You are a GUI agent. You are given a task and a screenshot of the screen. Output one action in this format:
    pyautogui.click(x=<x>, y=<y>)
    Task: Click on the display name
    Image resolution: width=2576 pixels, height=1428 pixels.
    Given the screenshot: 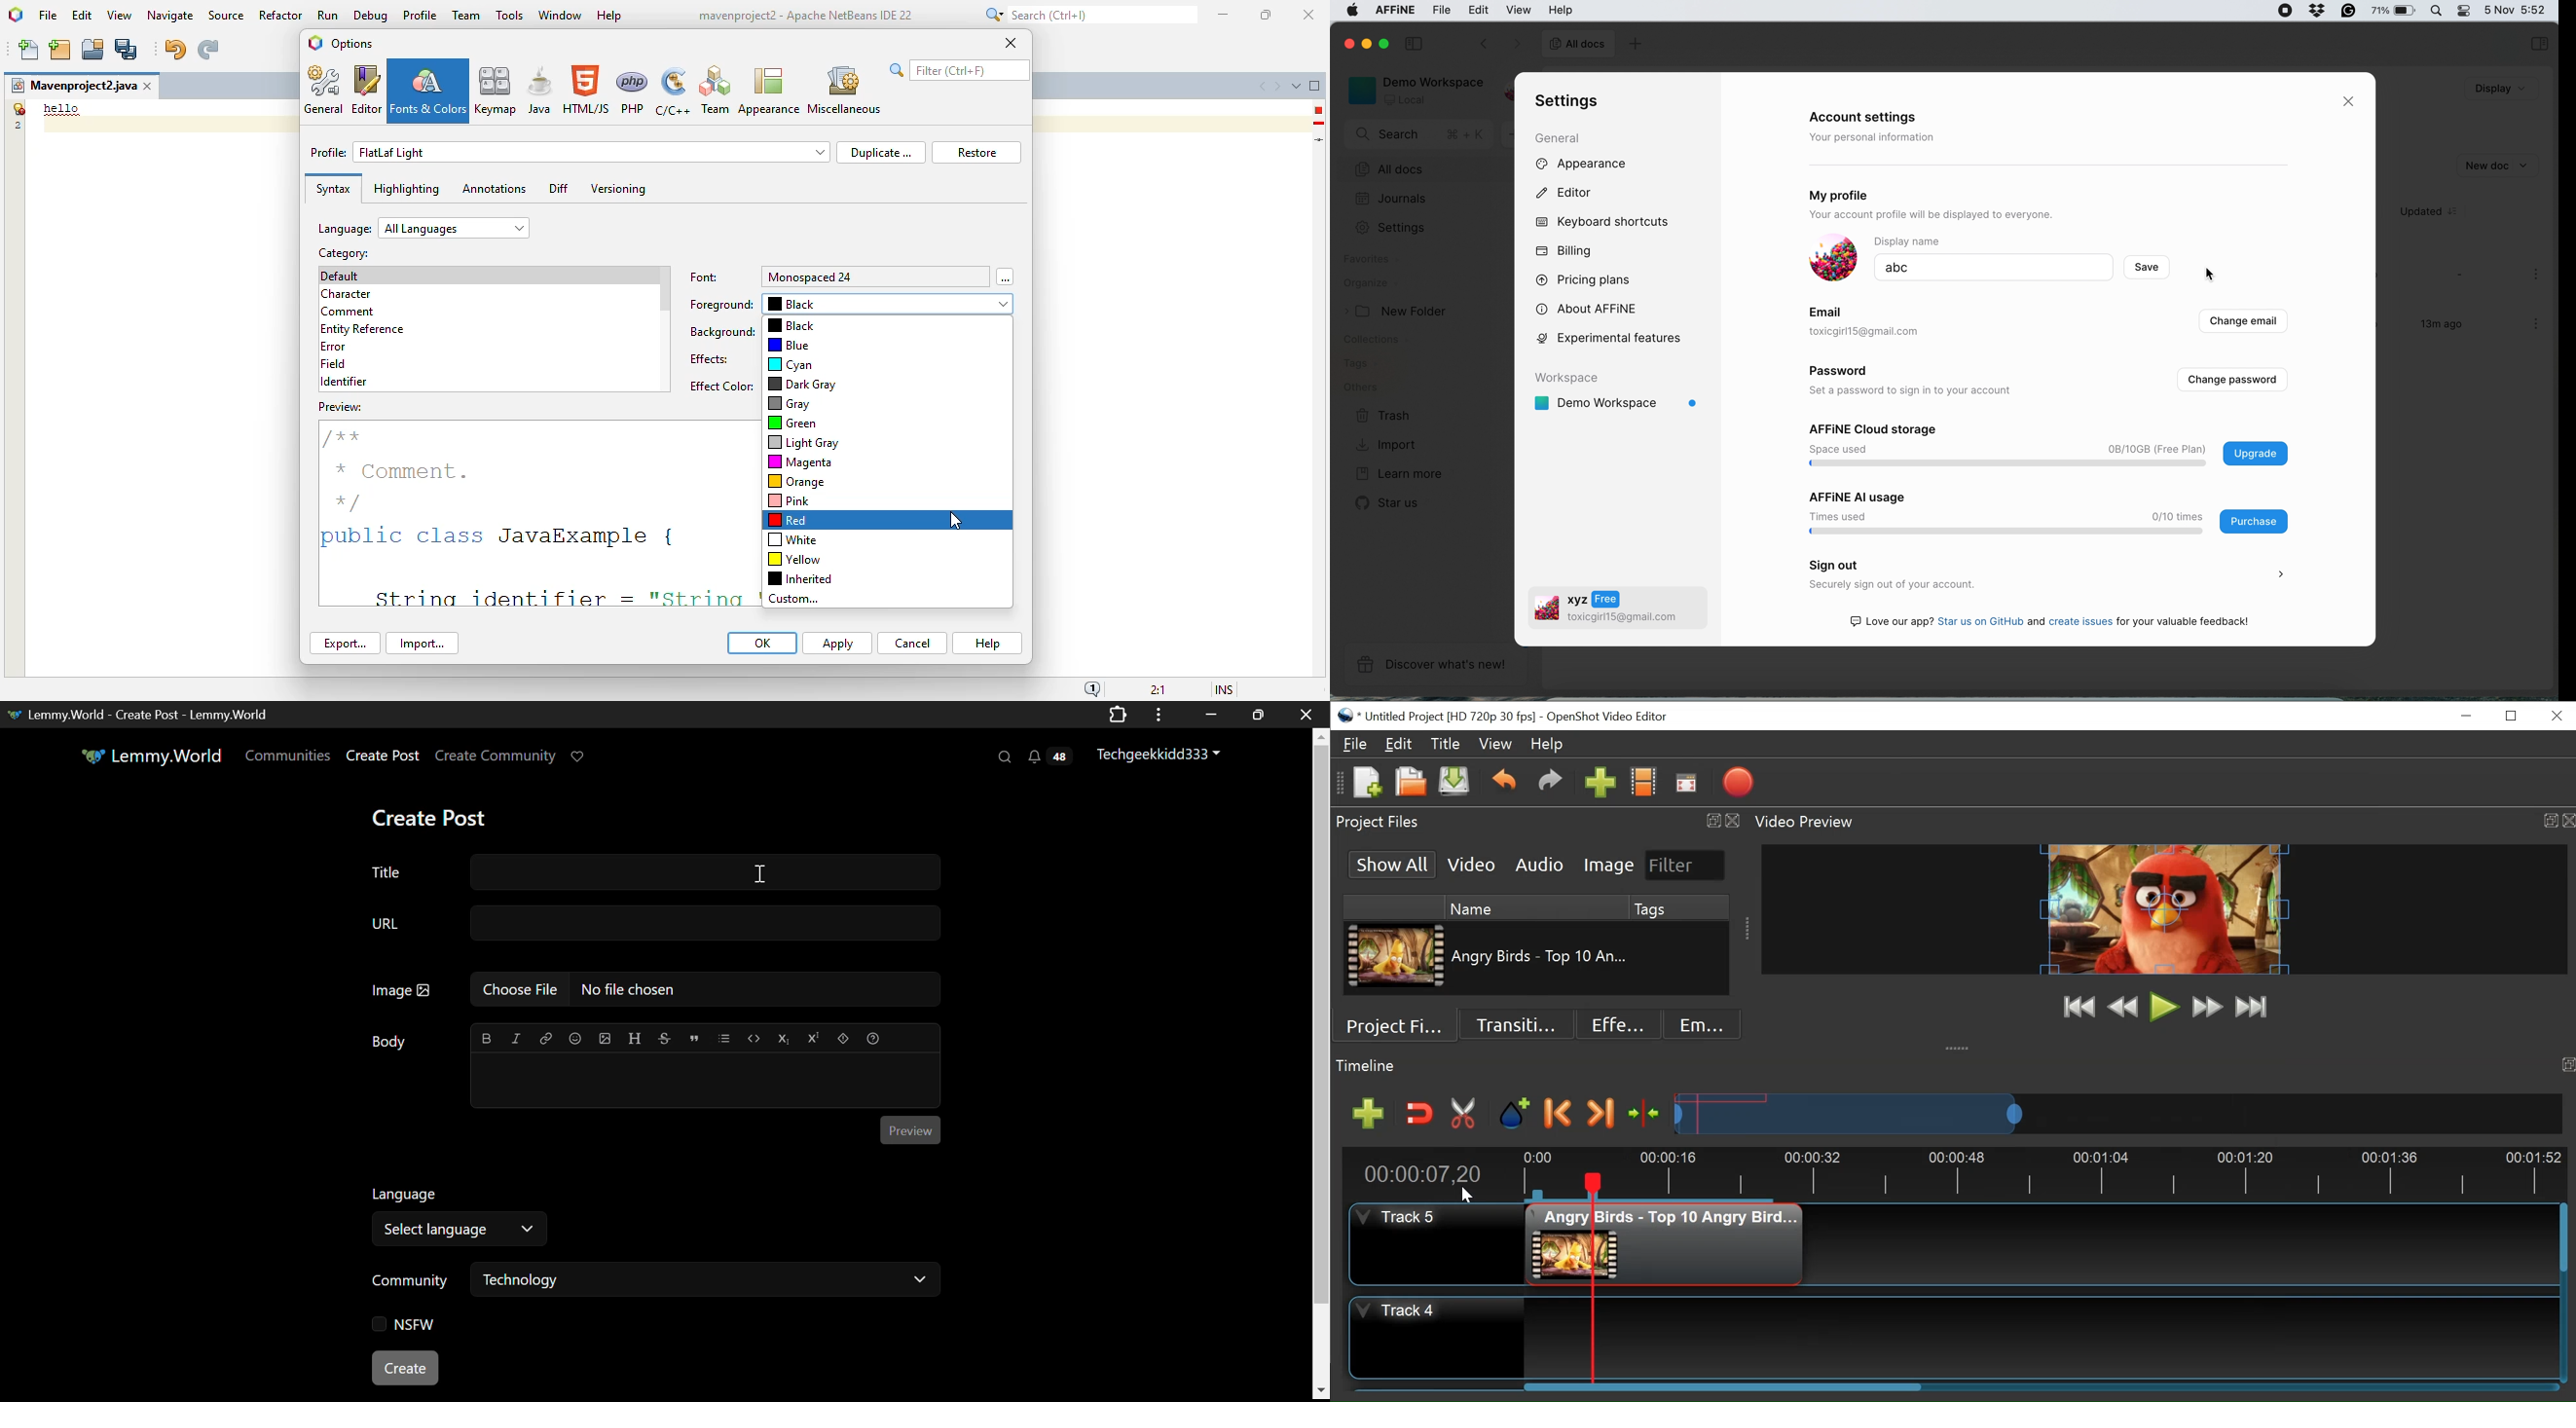 What is the action you would take?
    pyautogui.click(x=1918, y=242)
    